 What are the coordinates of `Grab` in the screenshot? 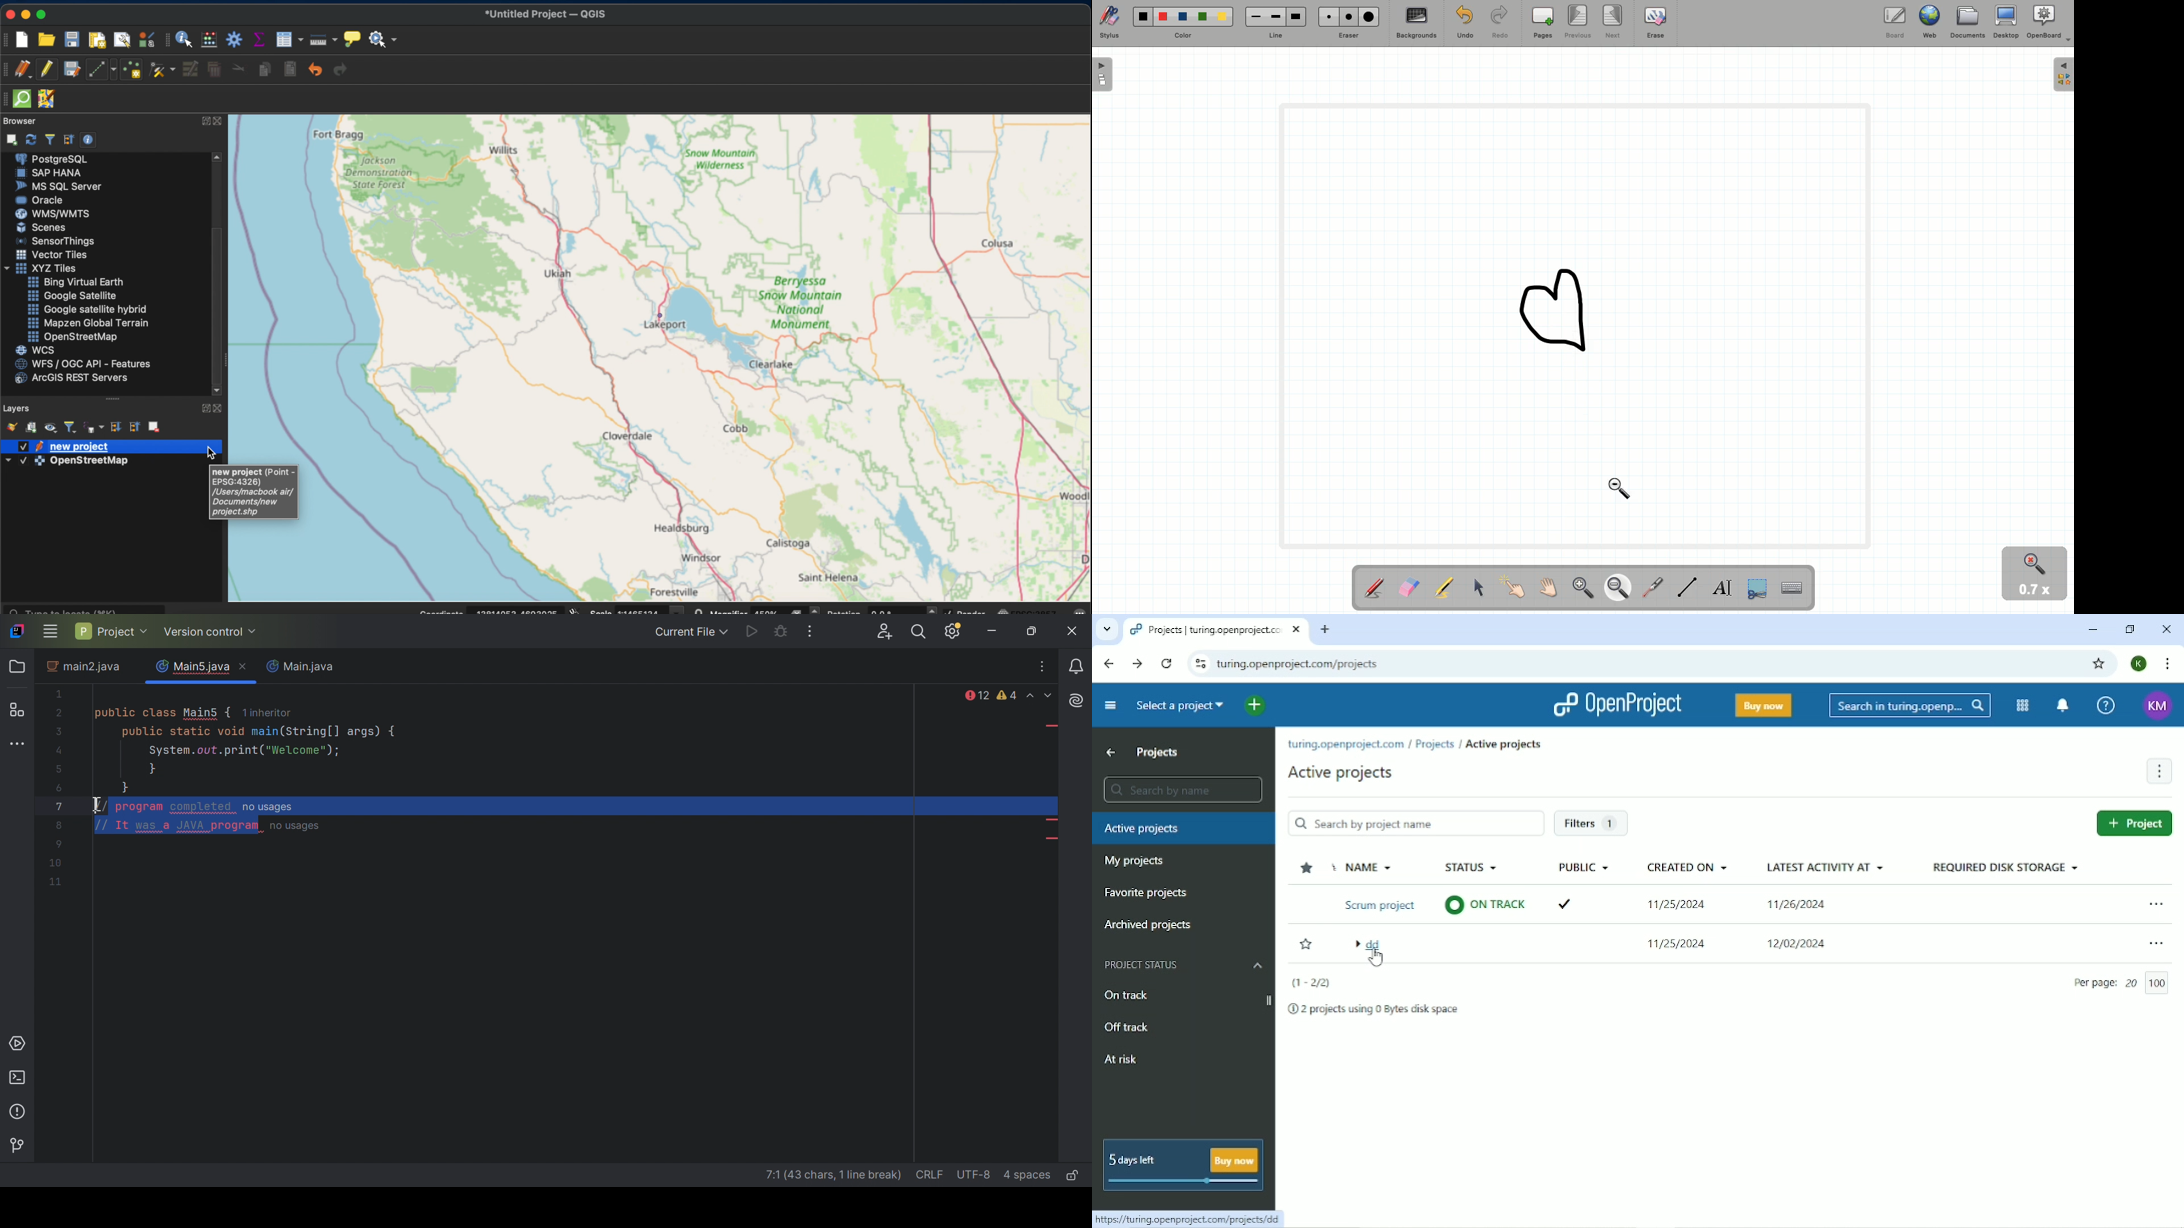 It's located at (1549, 587).